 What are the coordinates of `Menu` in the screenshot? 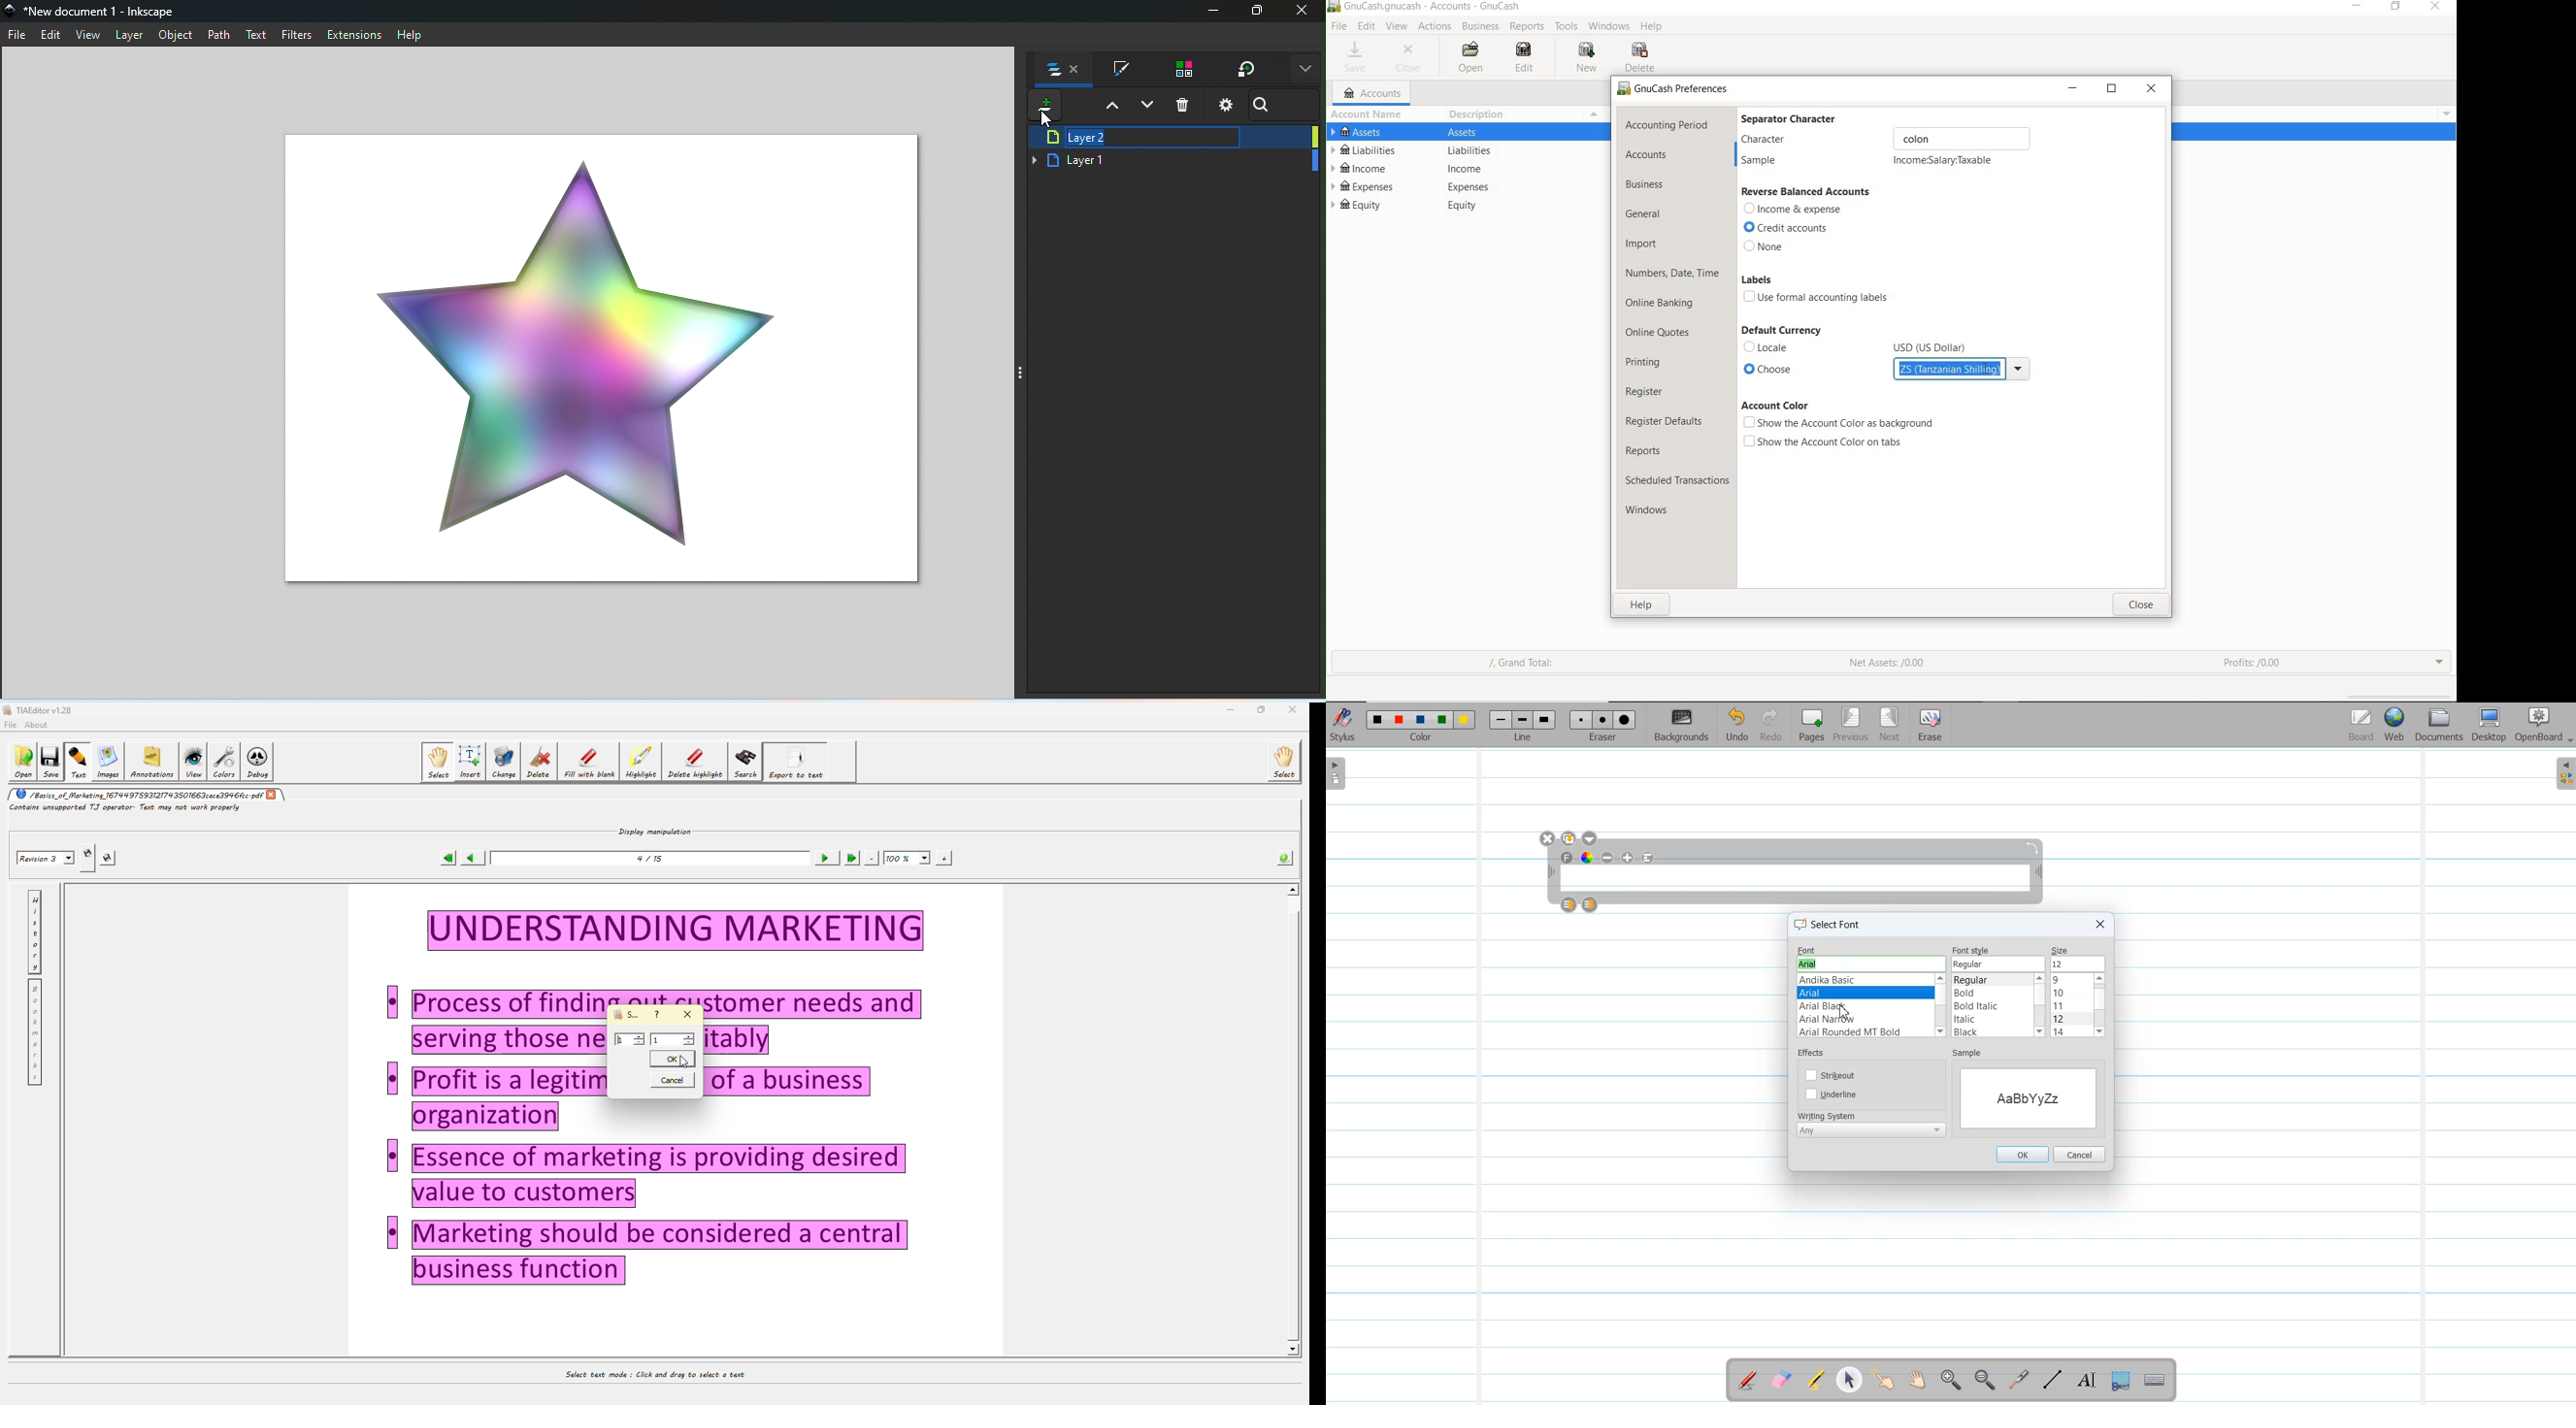 It's located at (1595, 114).